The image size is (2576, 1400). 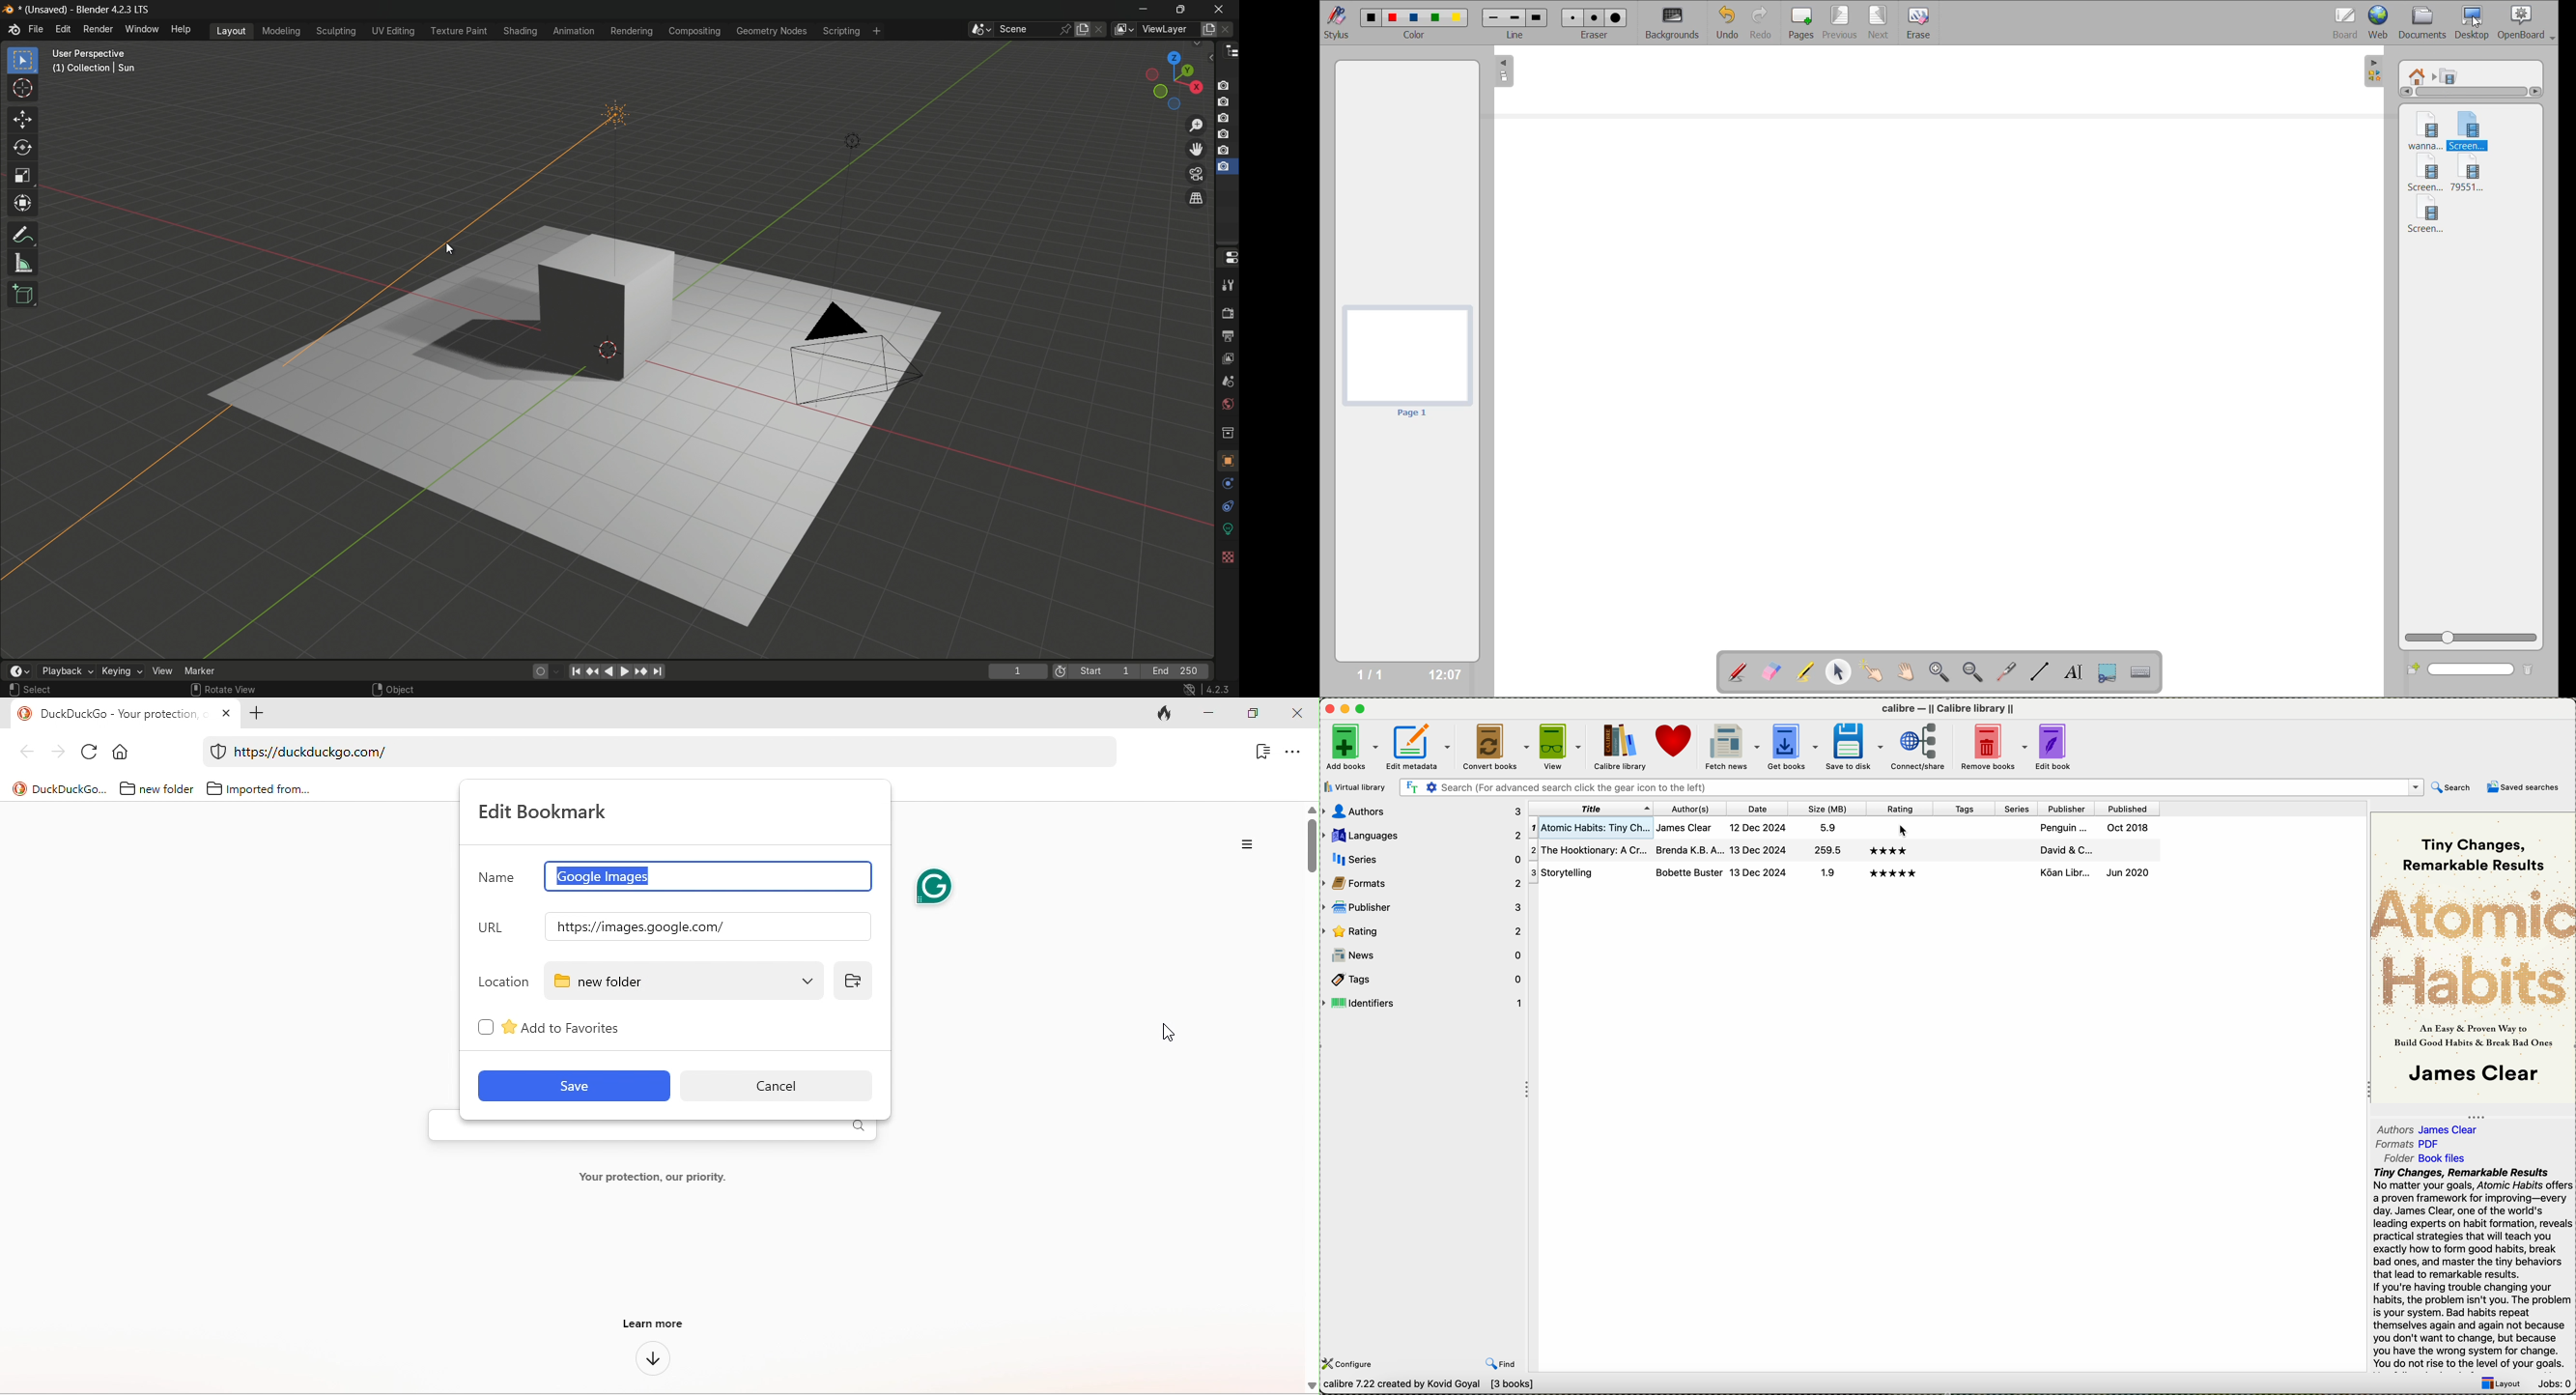 I want to click on minimize, so click(x=1345, y=708).